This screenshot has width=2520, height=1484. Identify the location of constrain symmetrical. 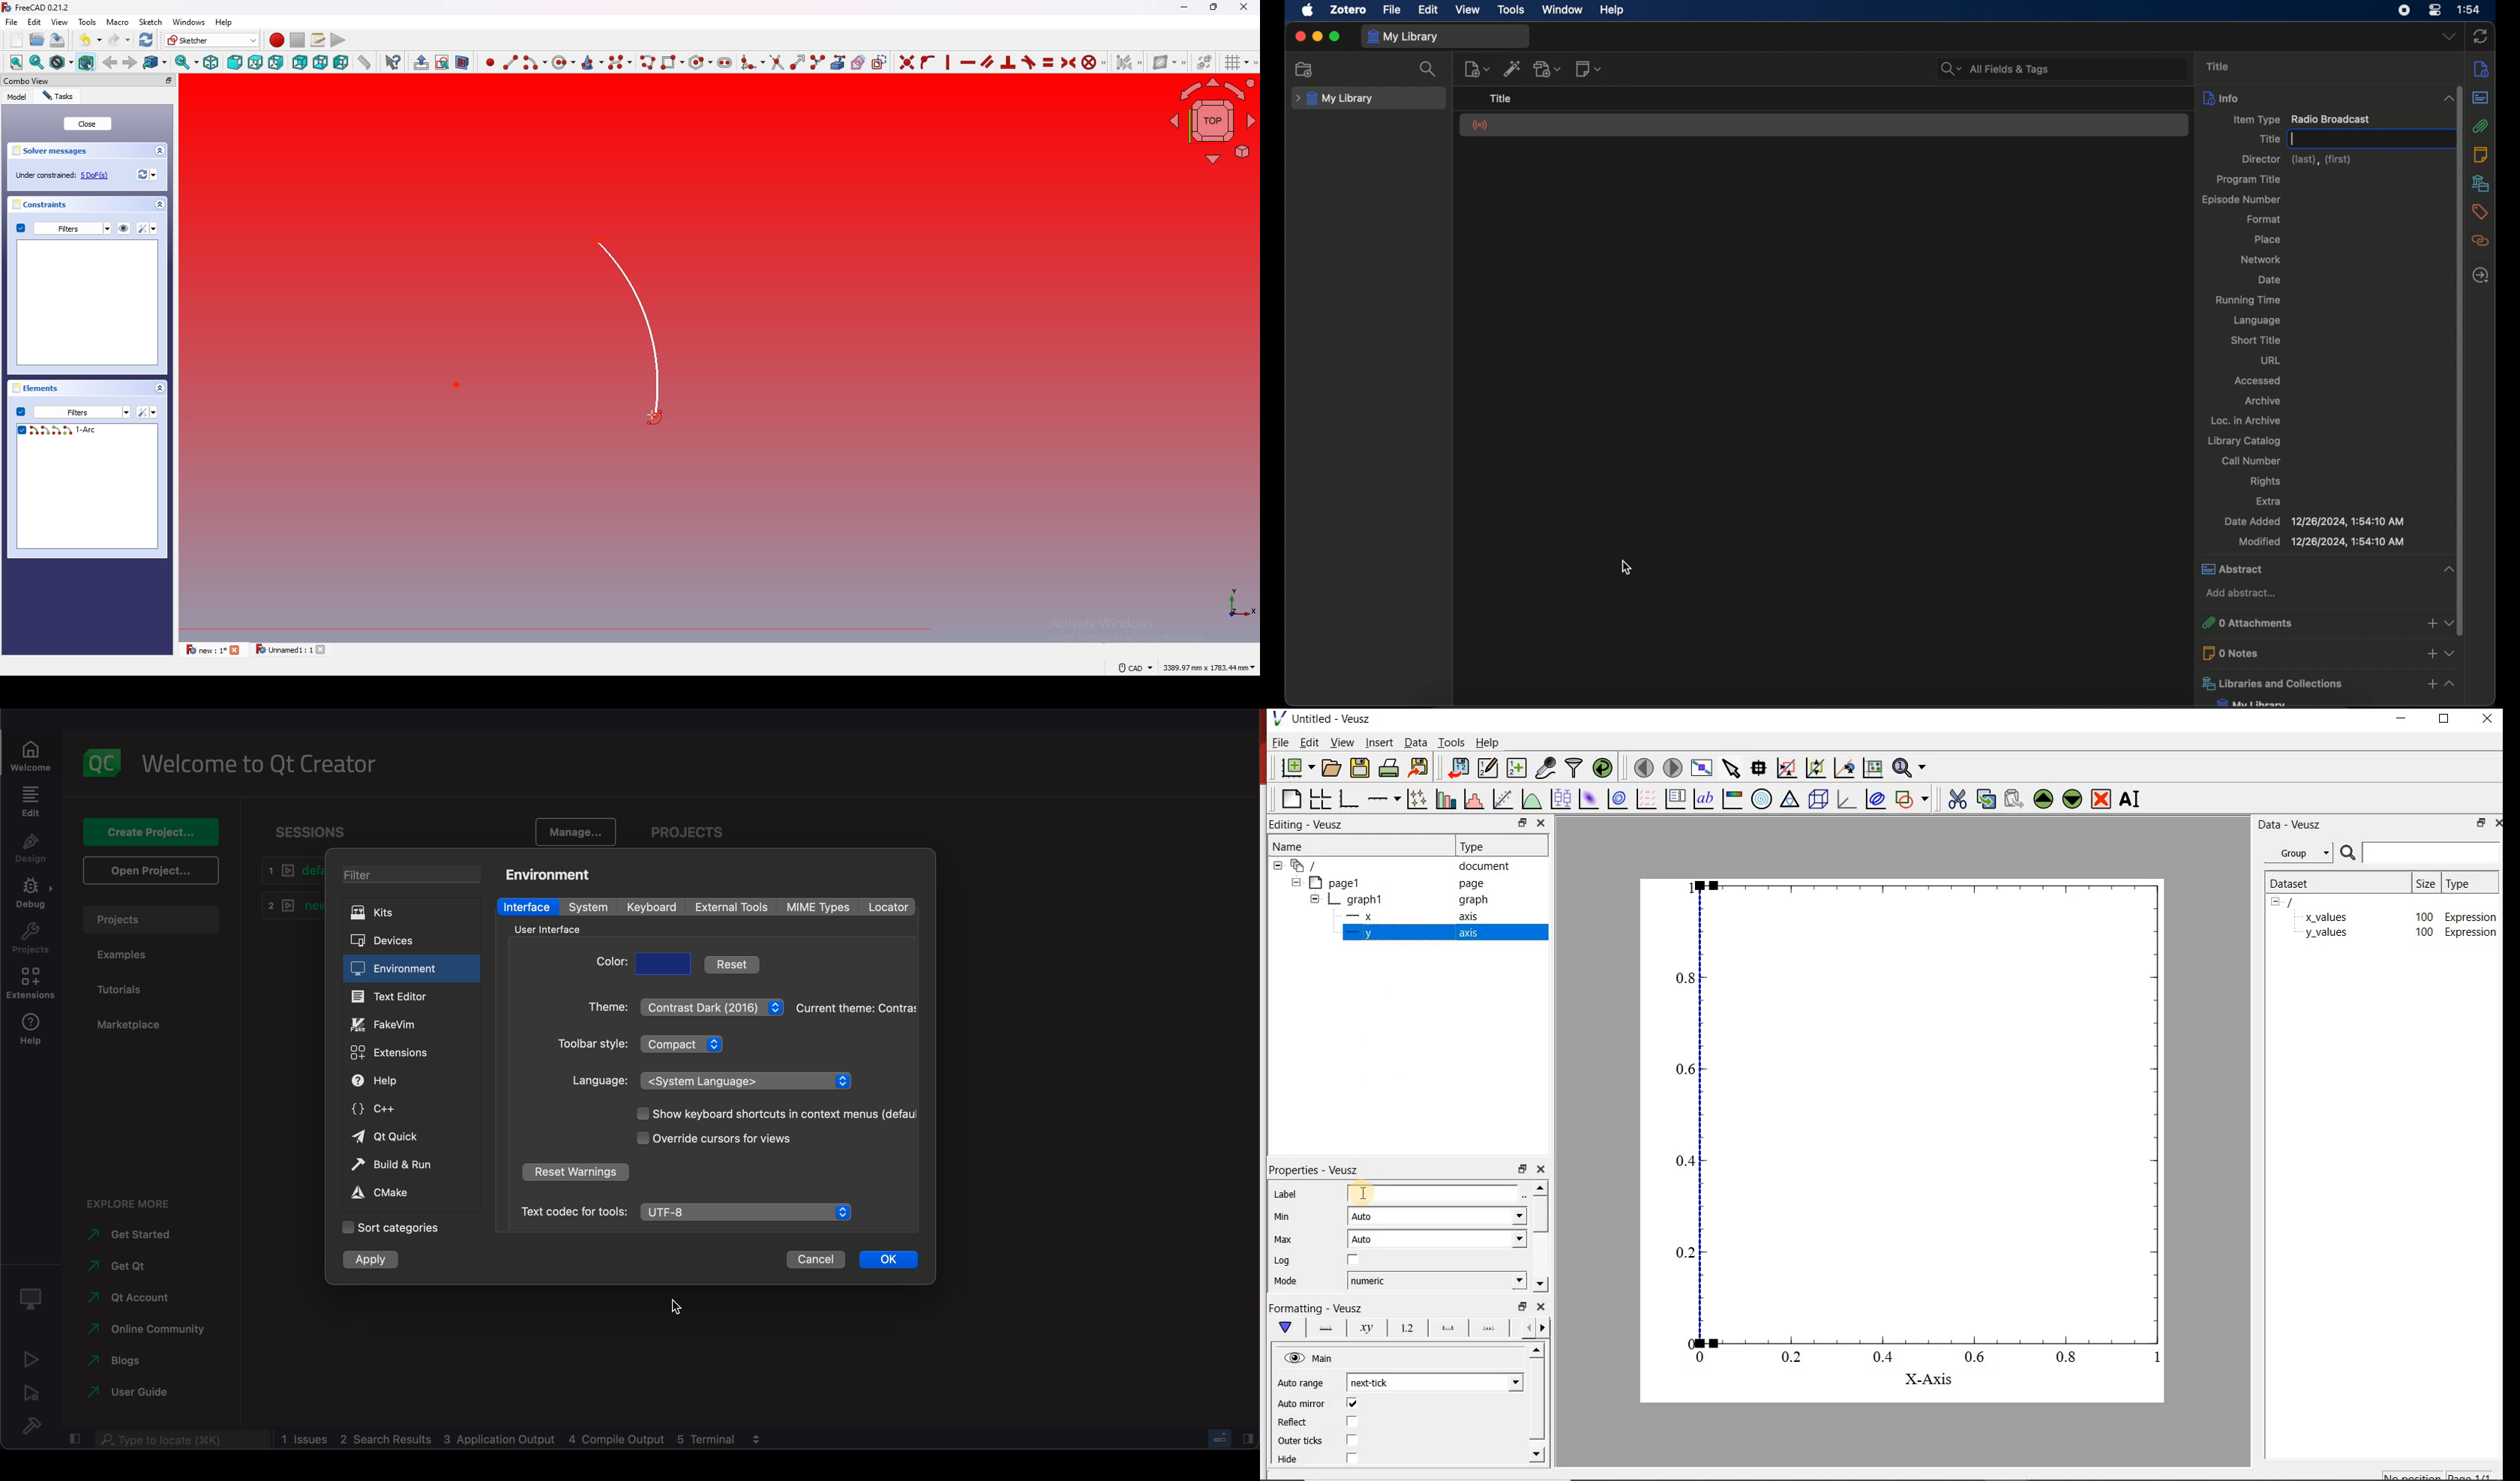
(1069, 62).